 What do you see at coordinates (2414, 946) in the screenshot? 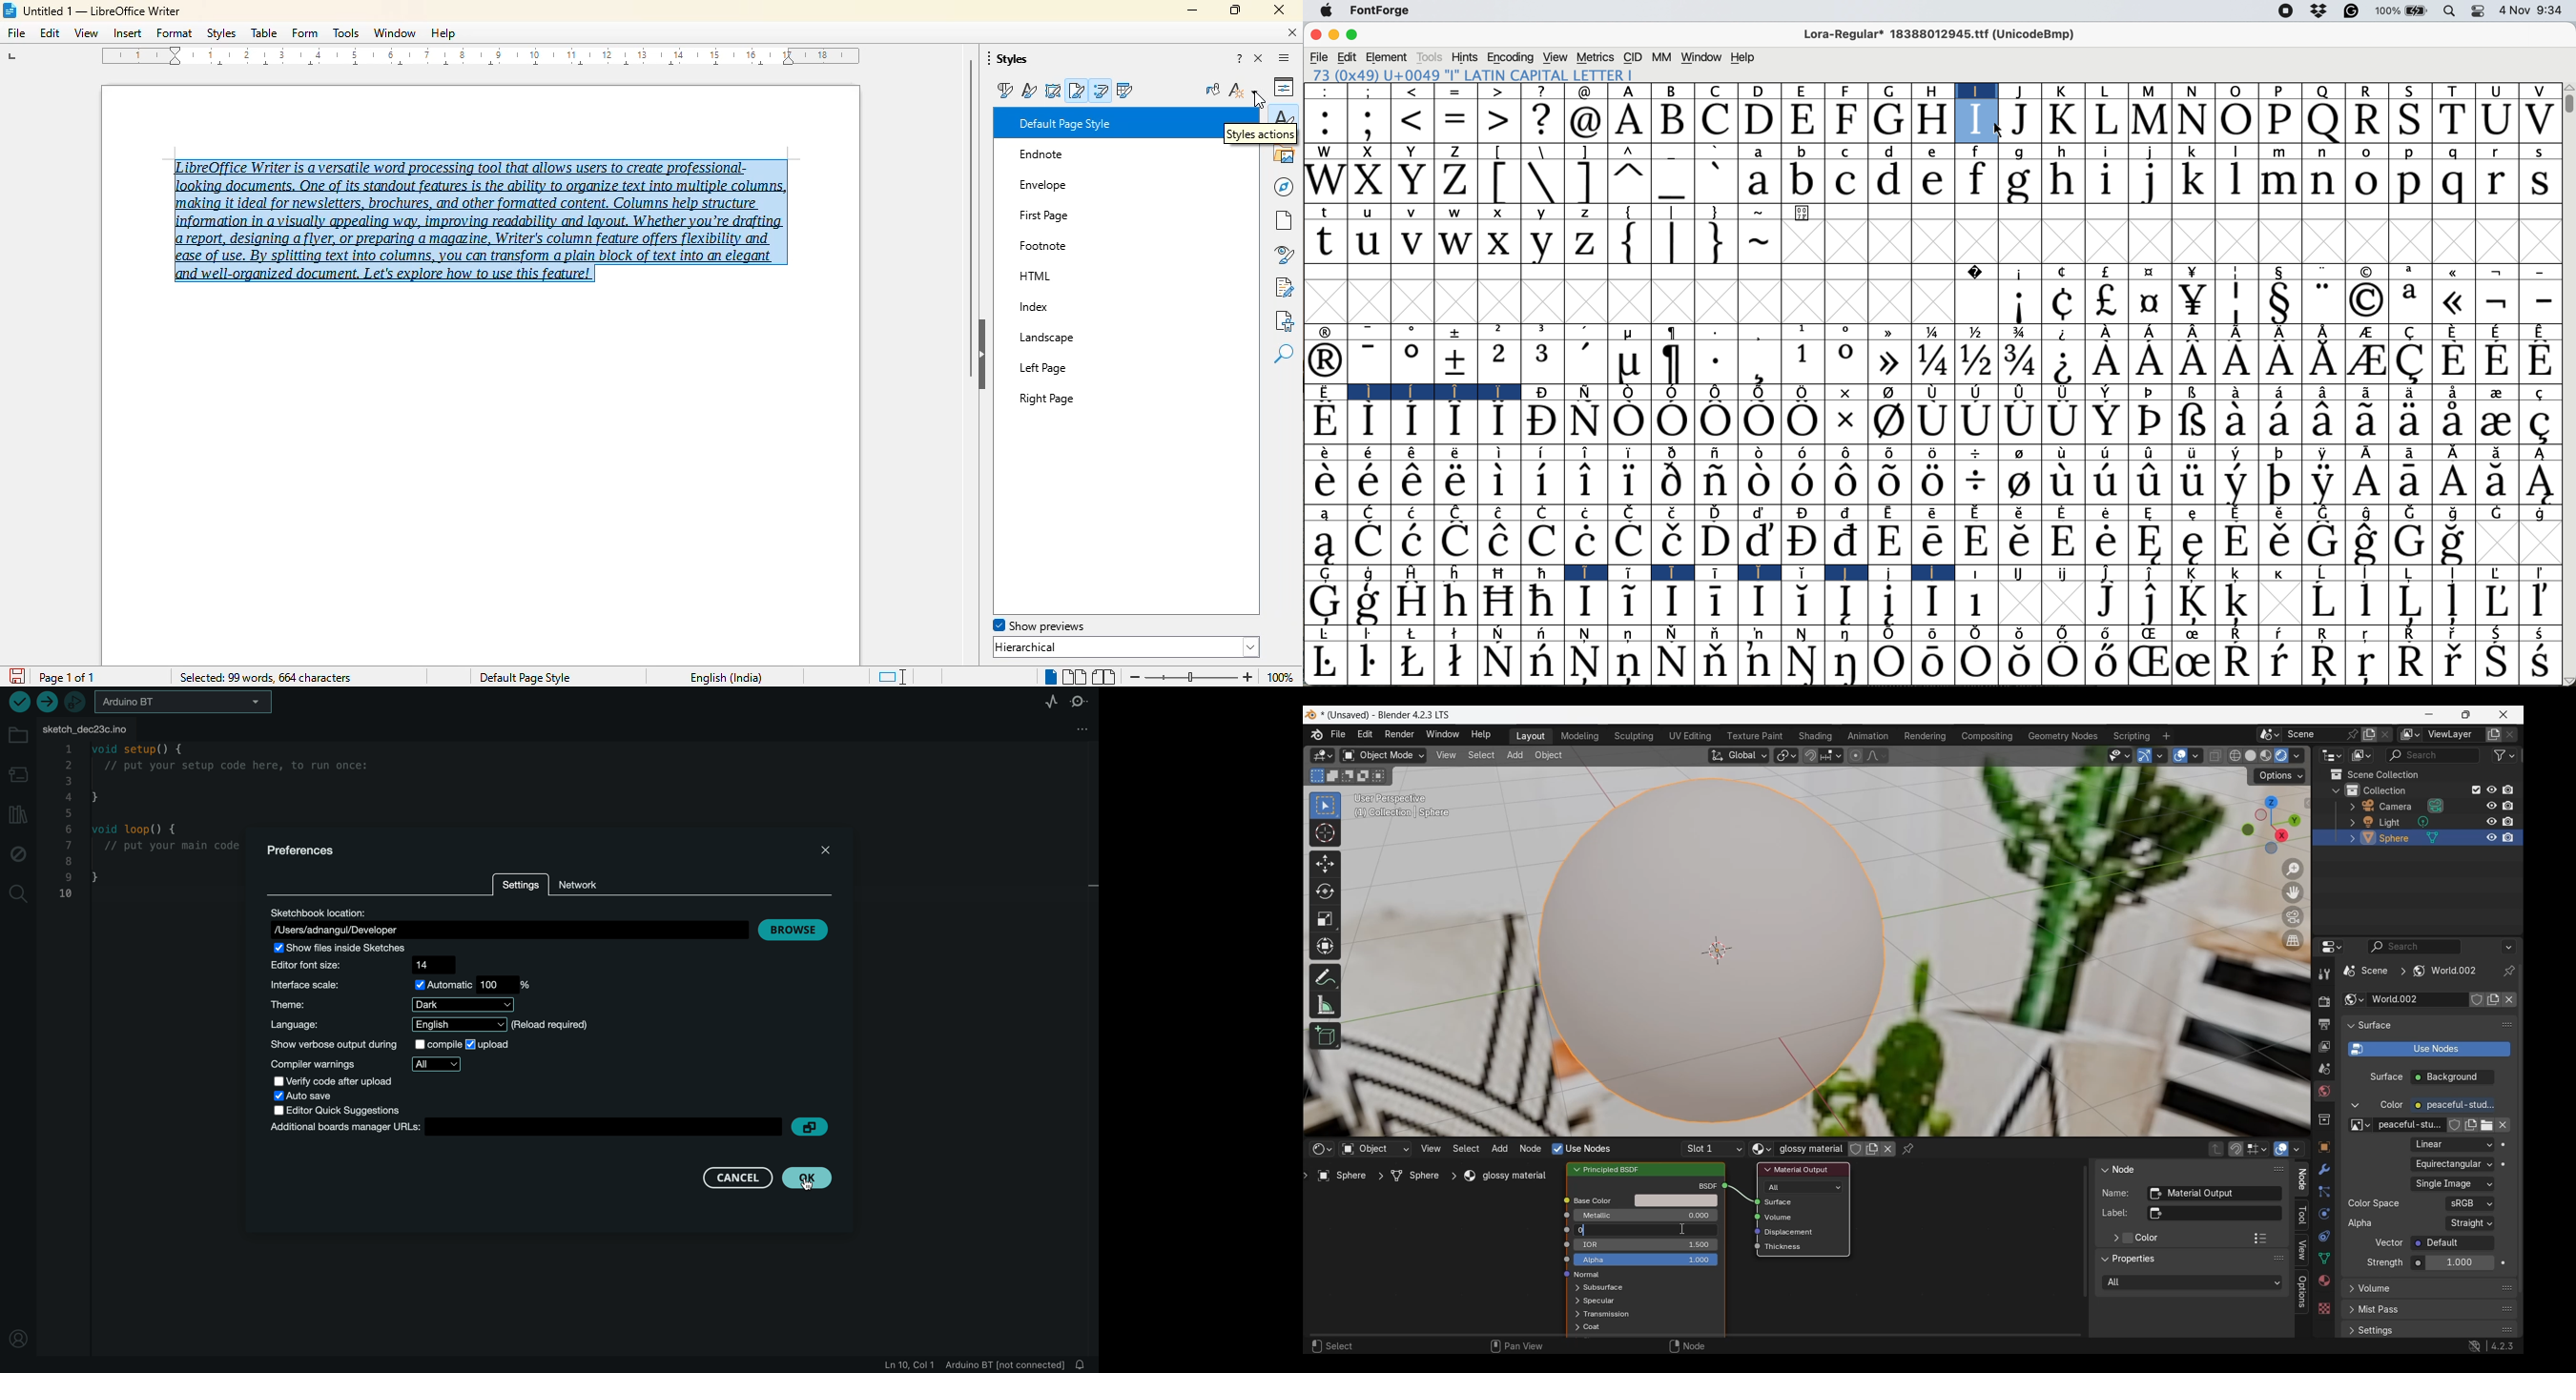
I see `Display filter` at bounding box center [2414, 946].